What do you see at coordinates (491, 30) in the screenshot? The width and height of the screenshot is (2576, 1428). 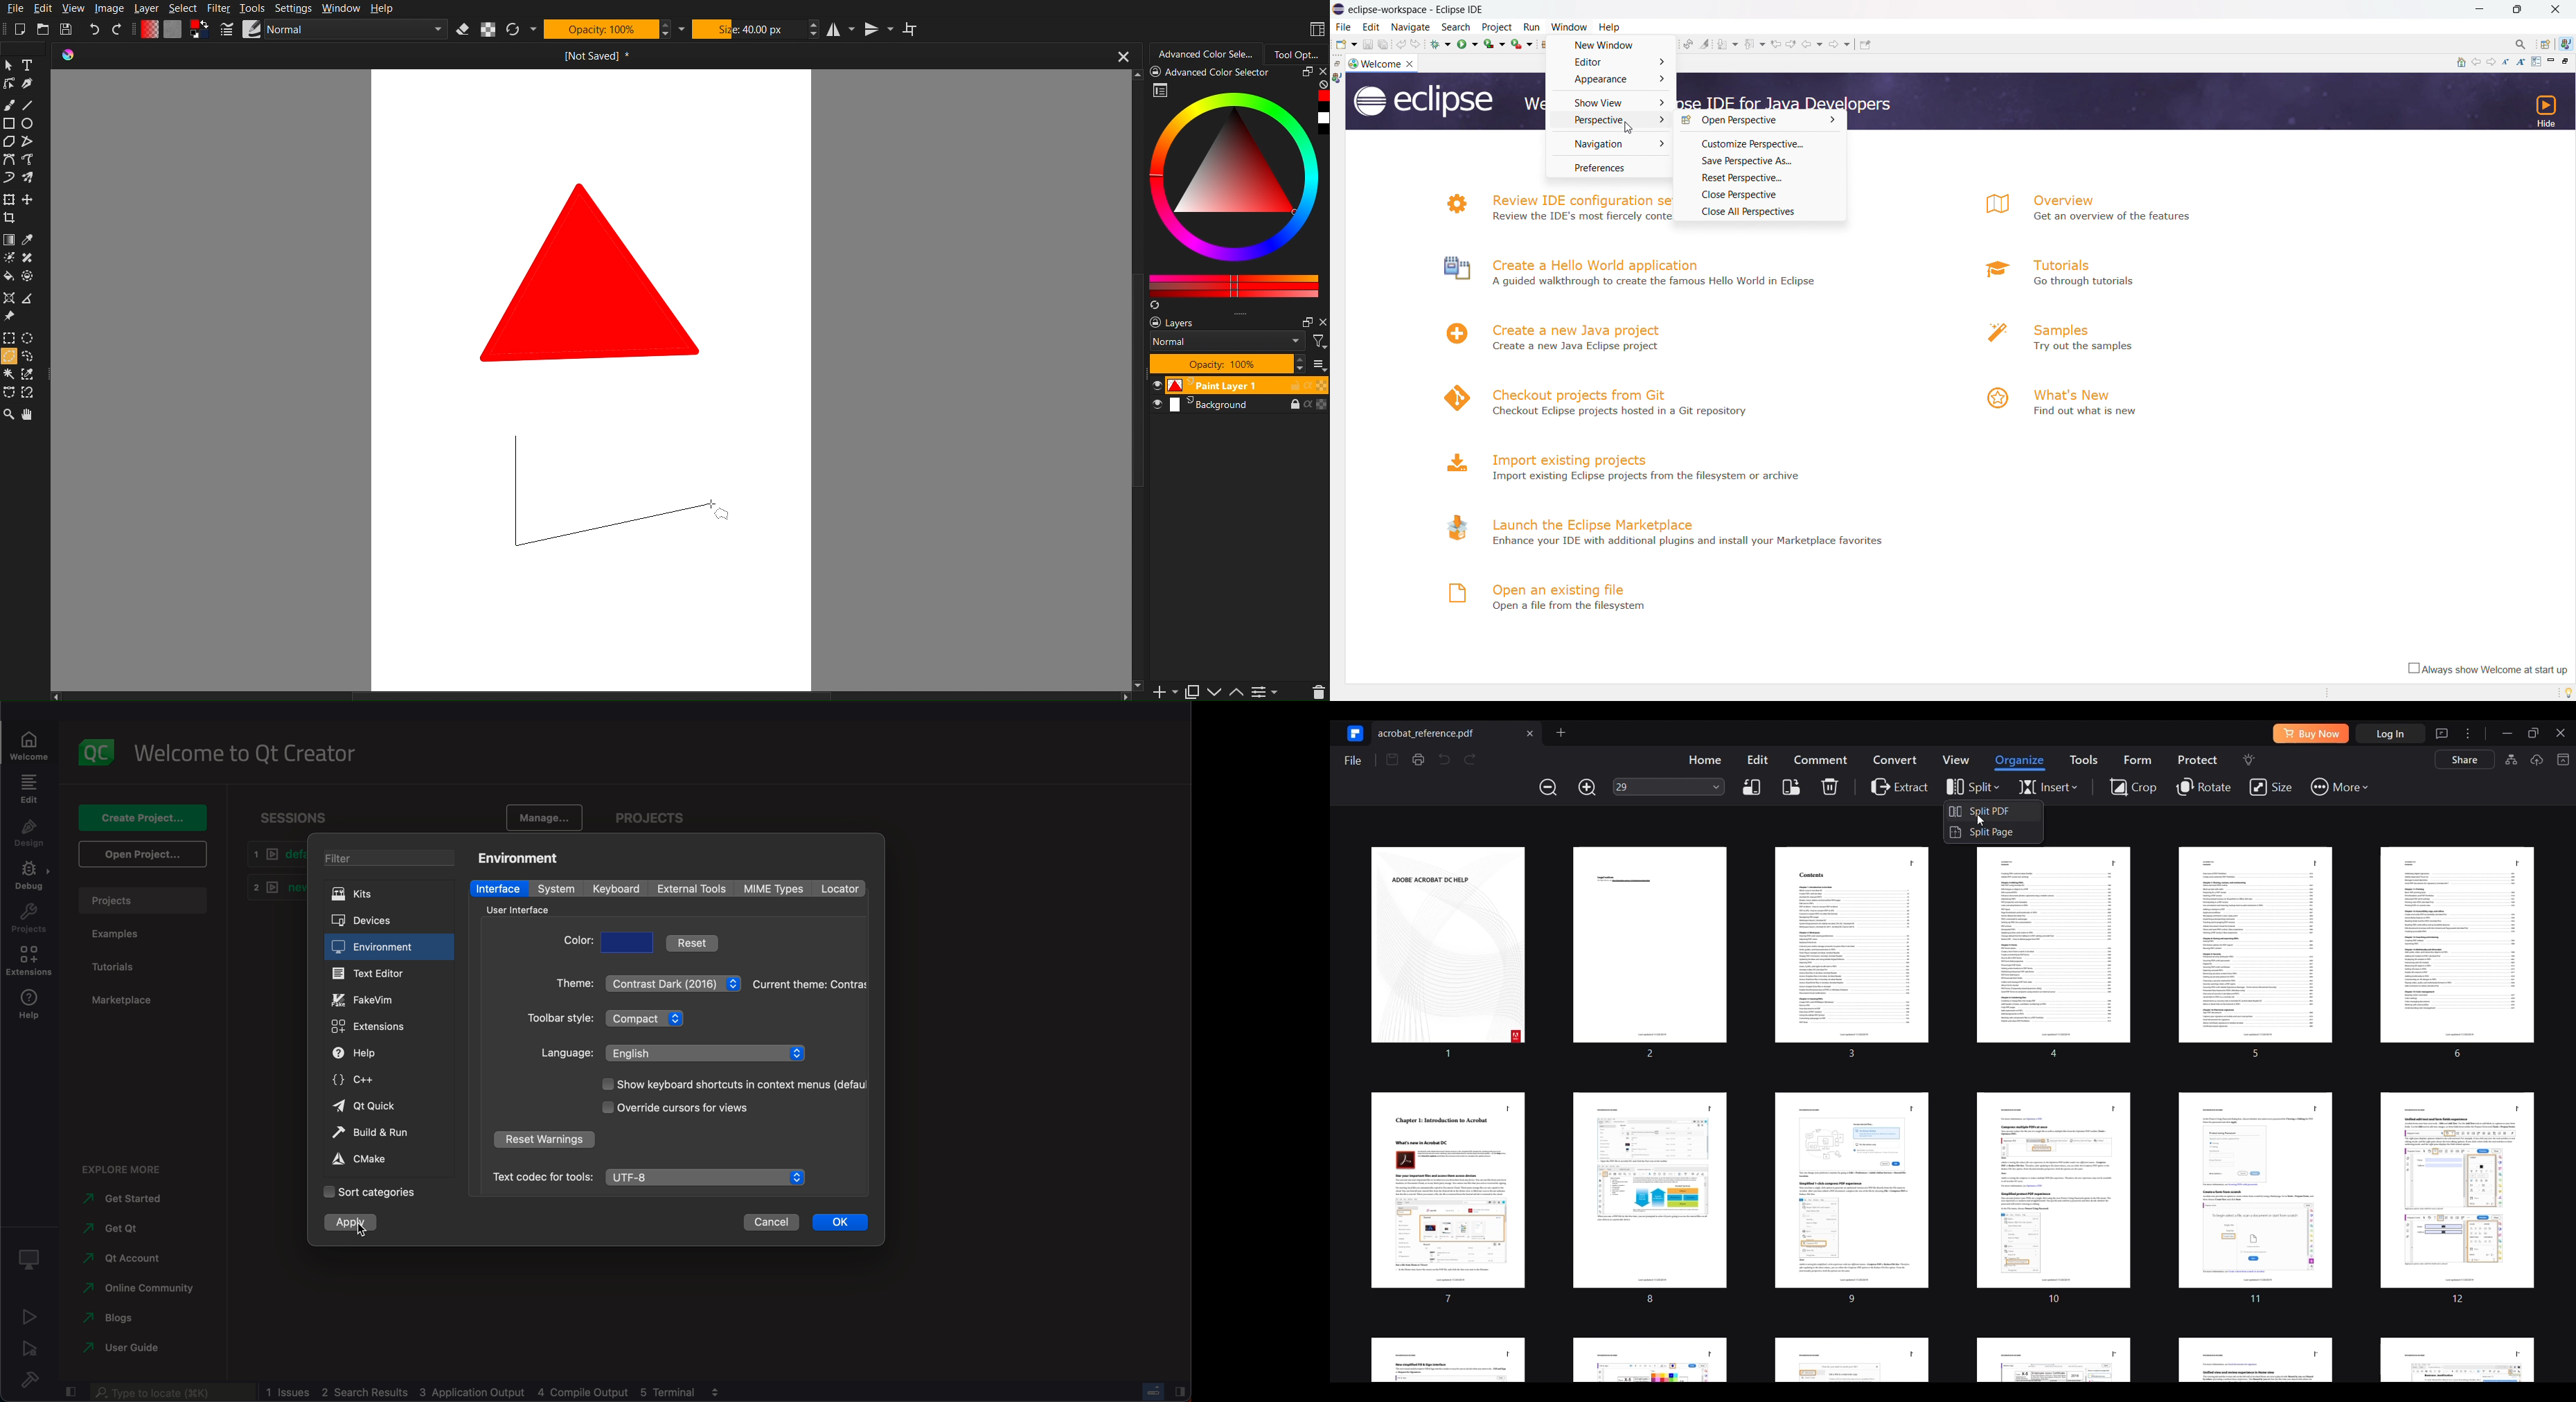 I see `Alpha` at bounding box center [491, 30].